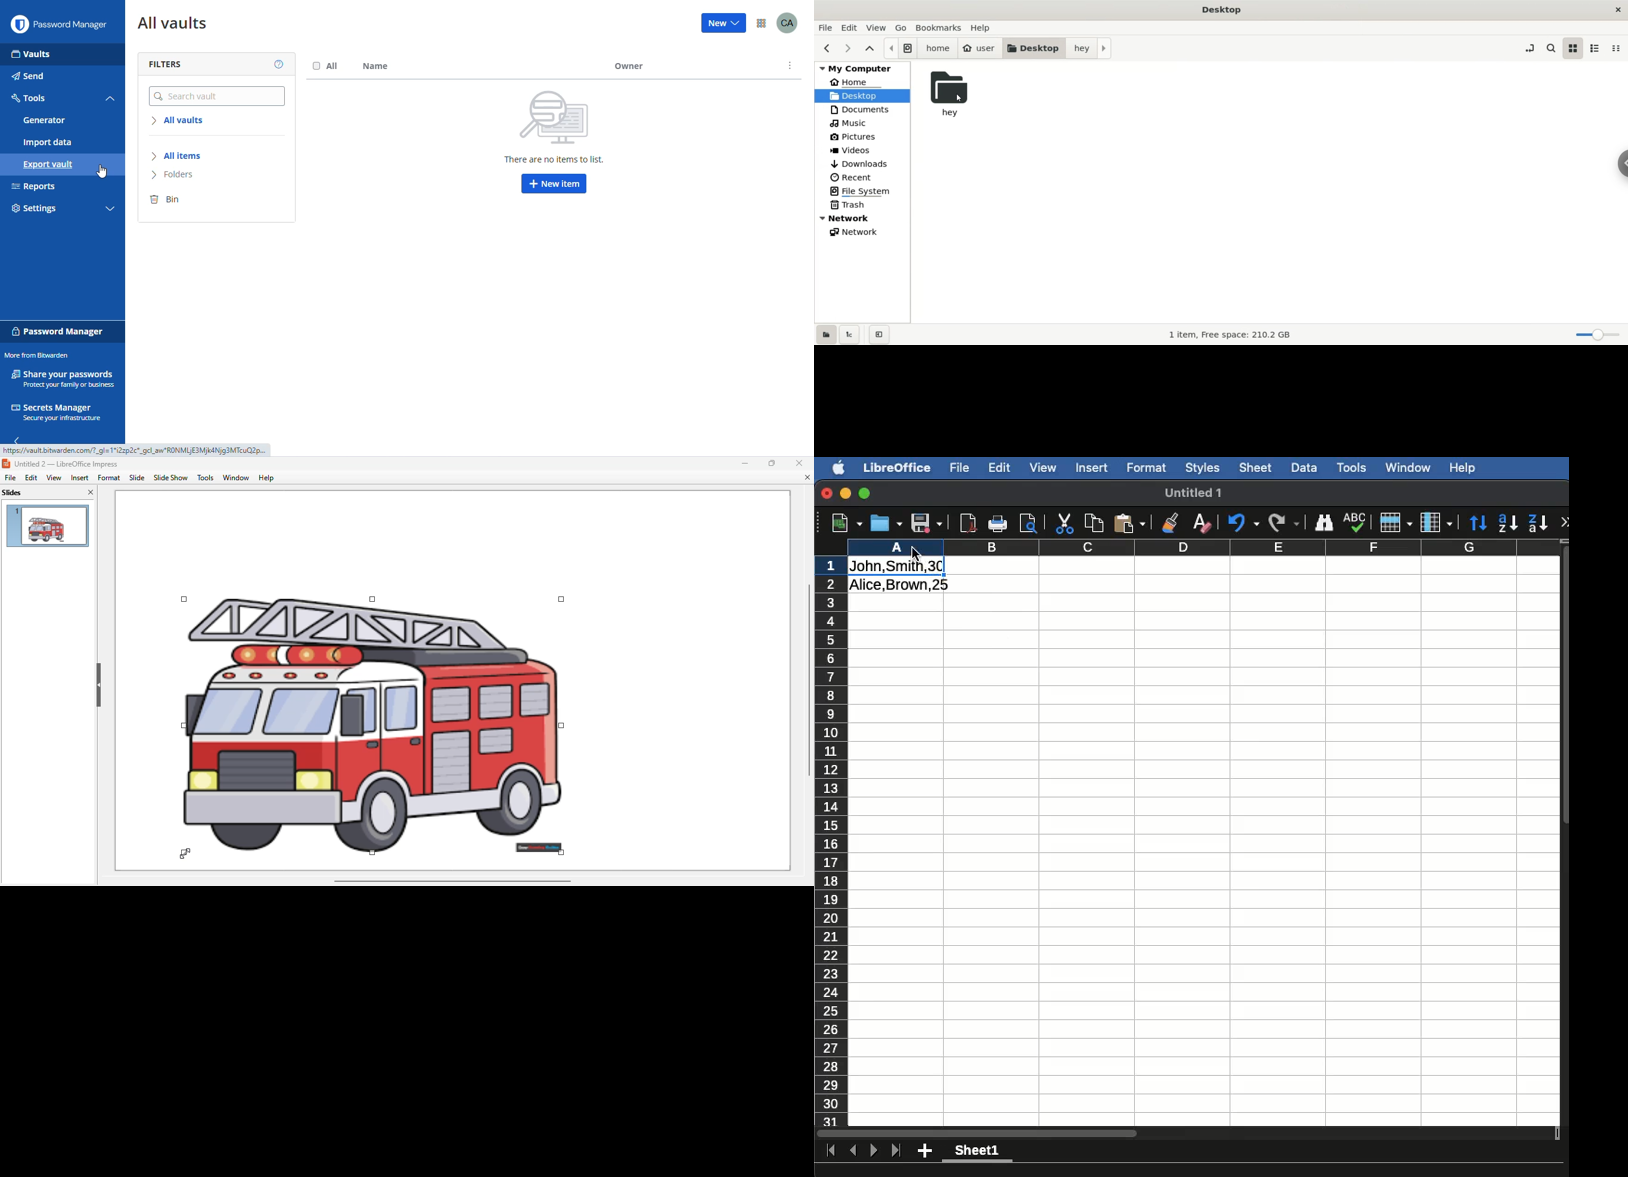 The image size is (1652, 1204). I want to click on cursor, so click(102, 172).